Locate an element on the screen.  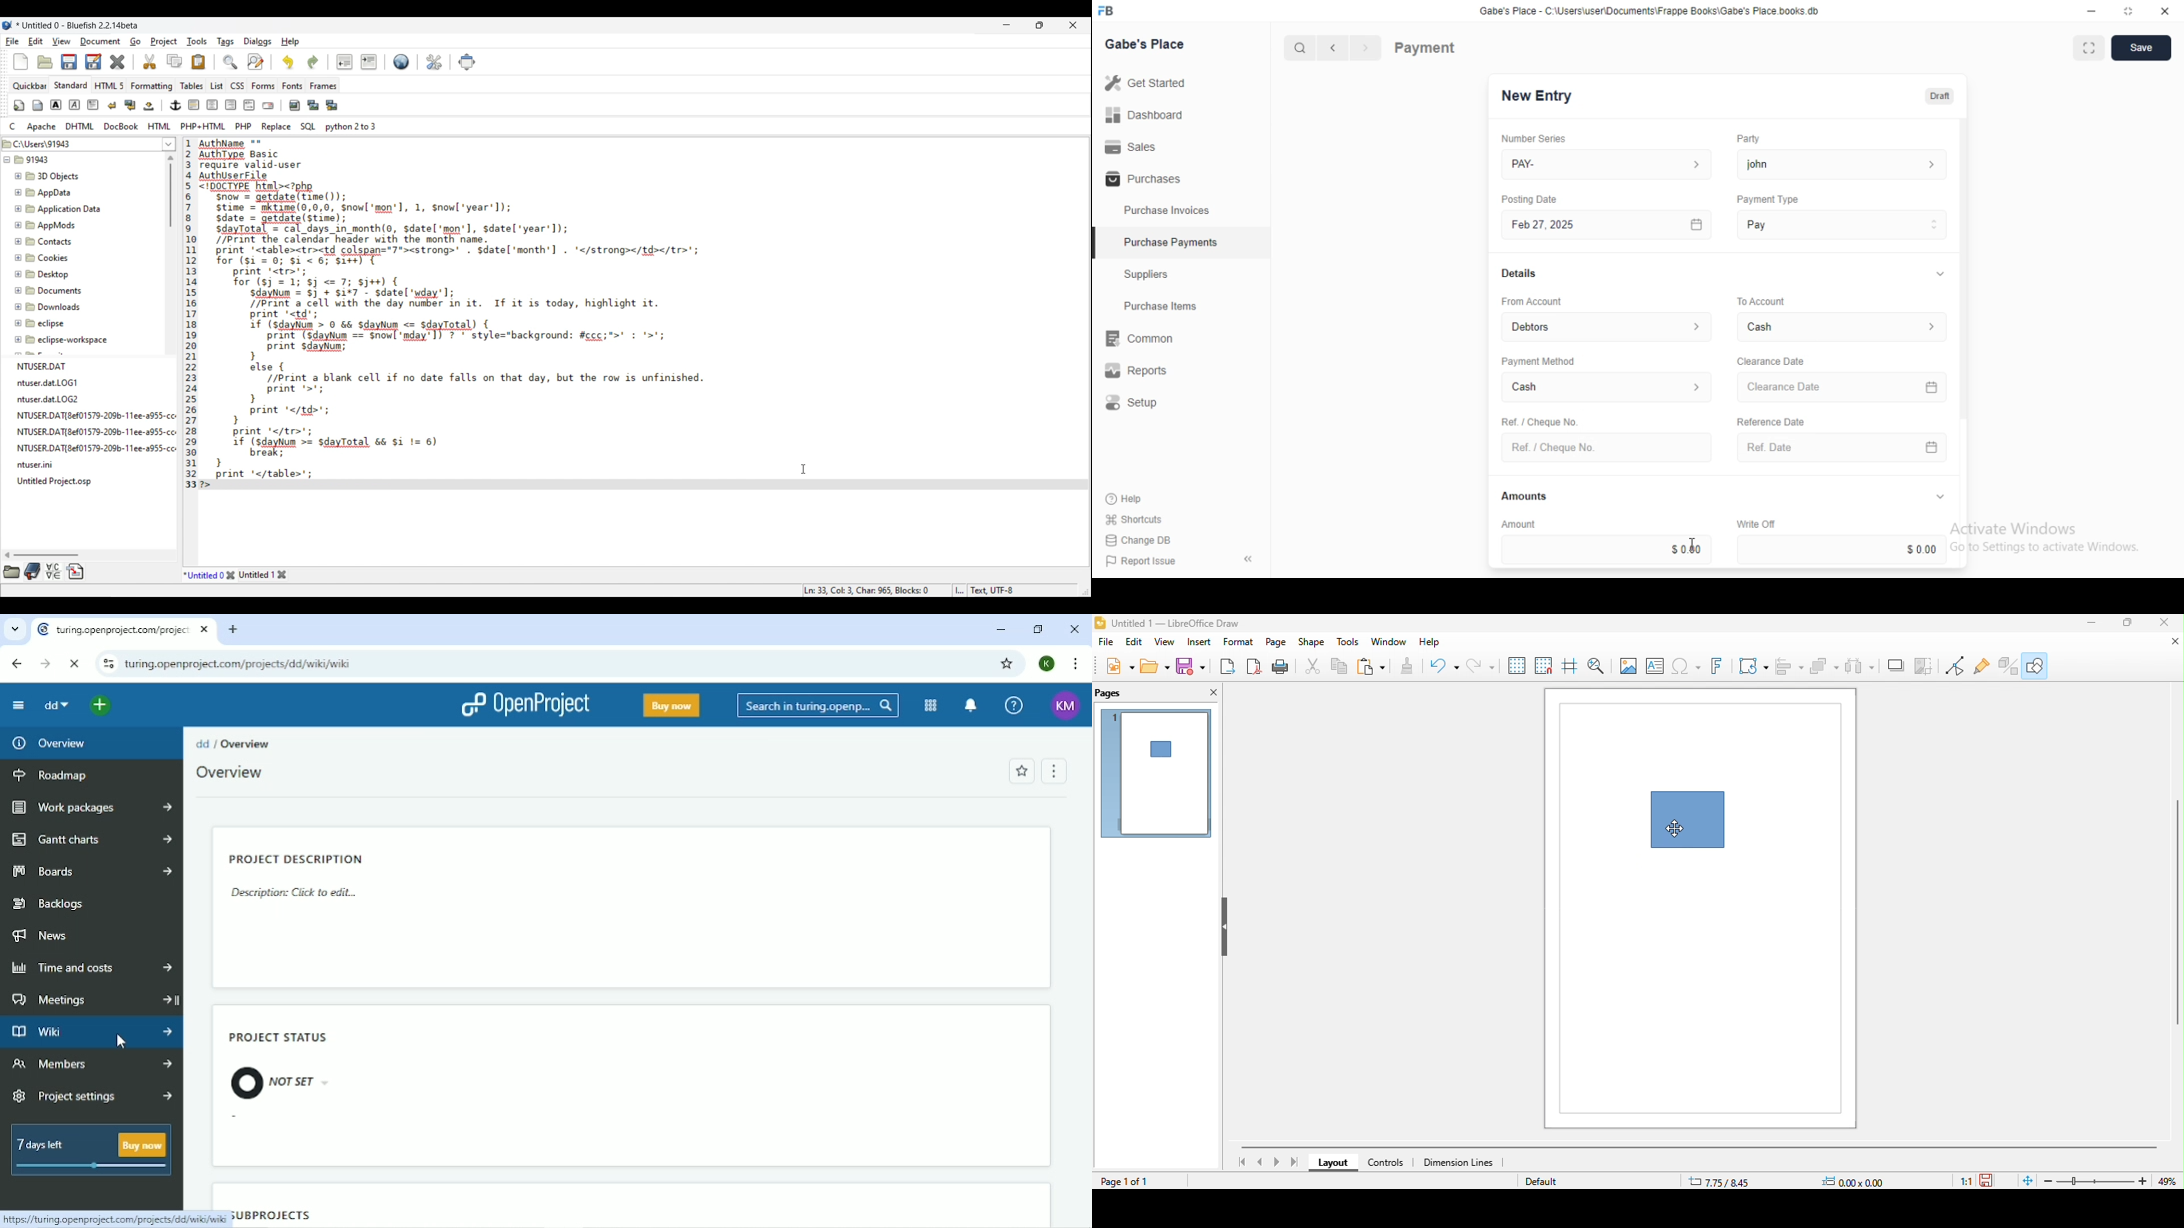
Cursor is located at coordinates (804, 469).